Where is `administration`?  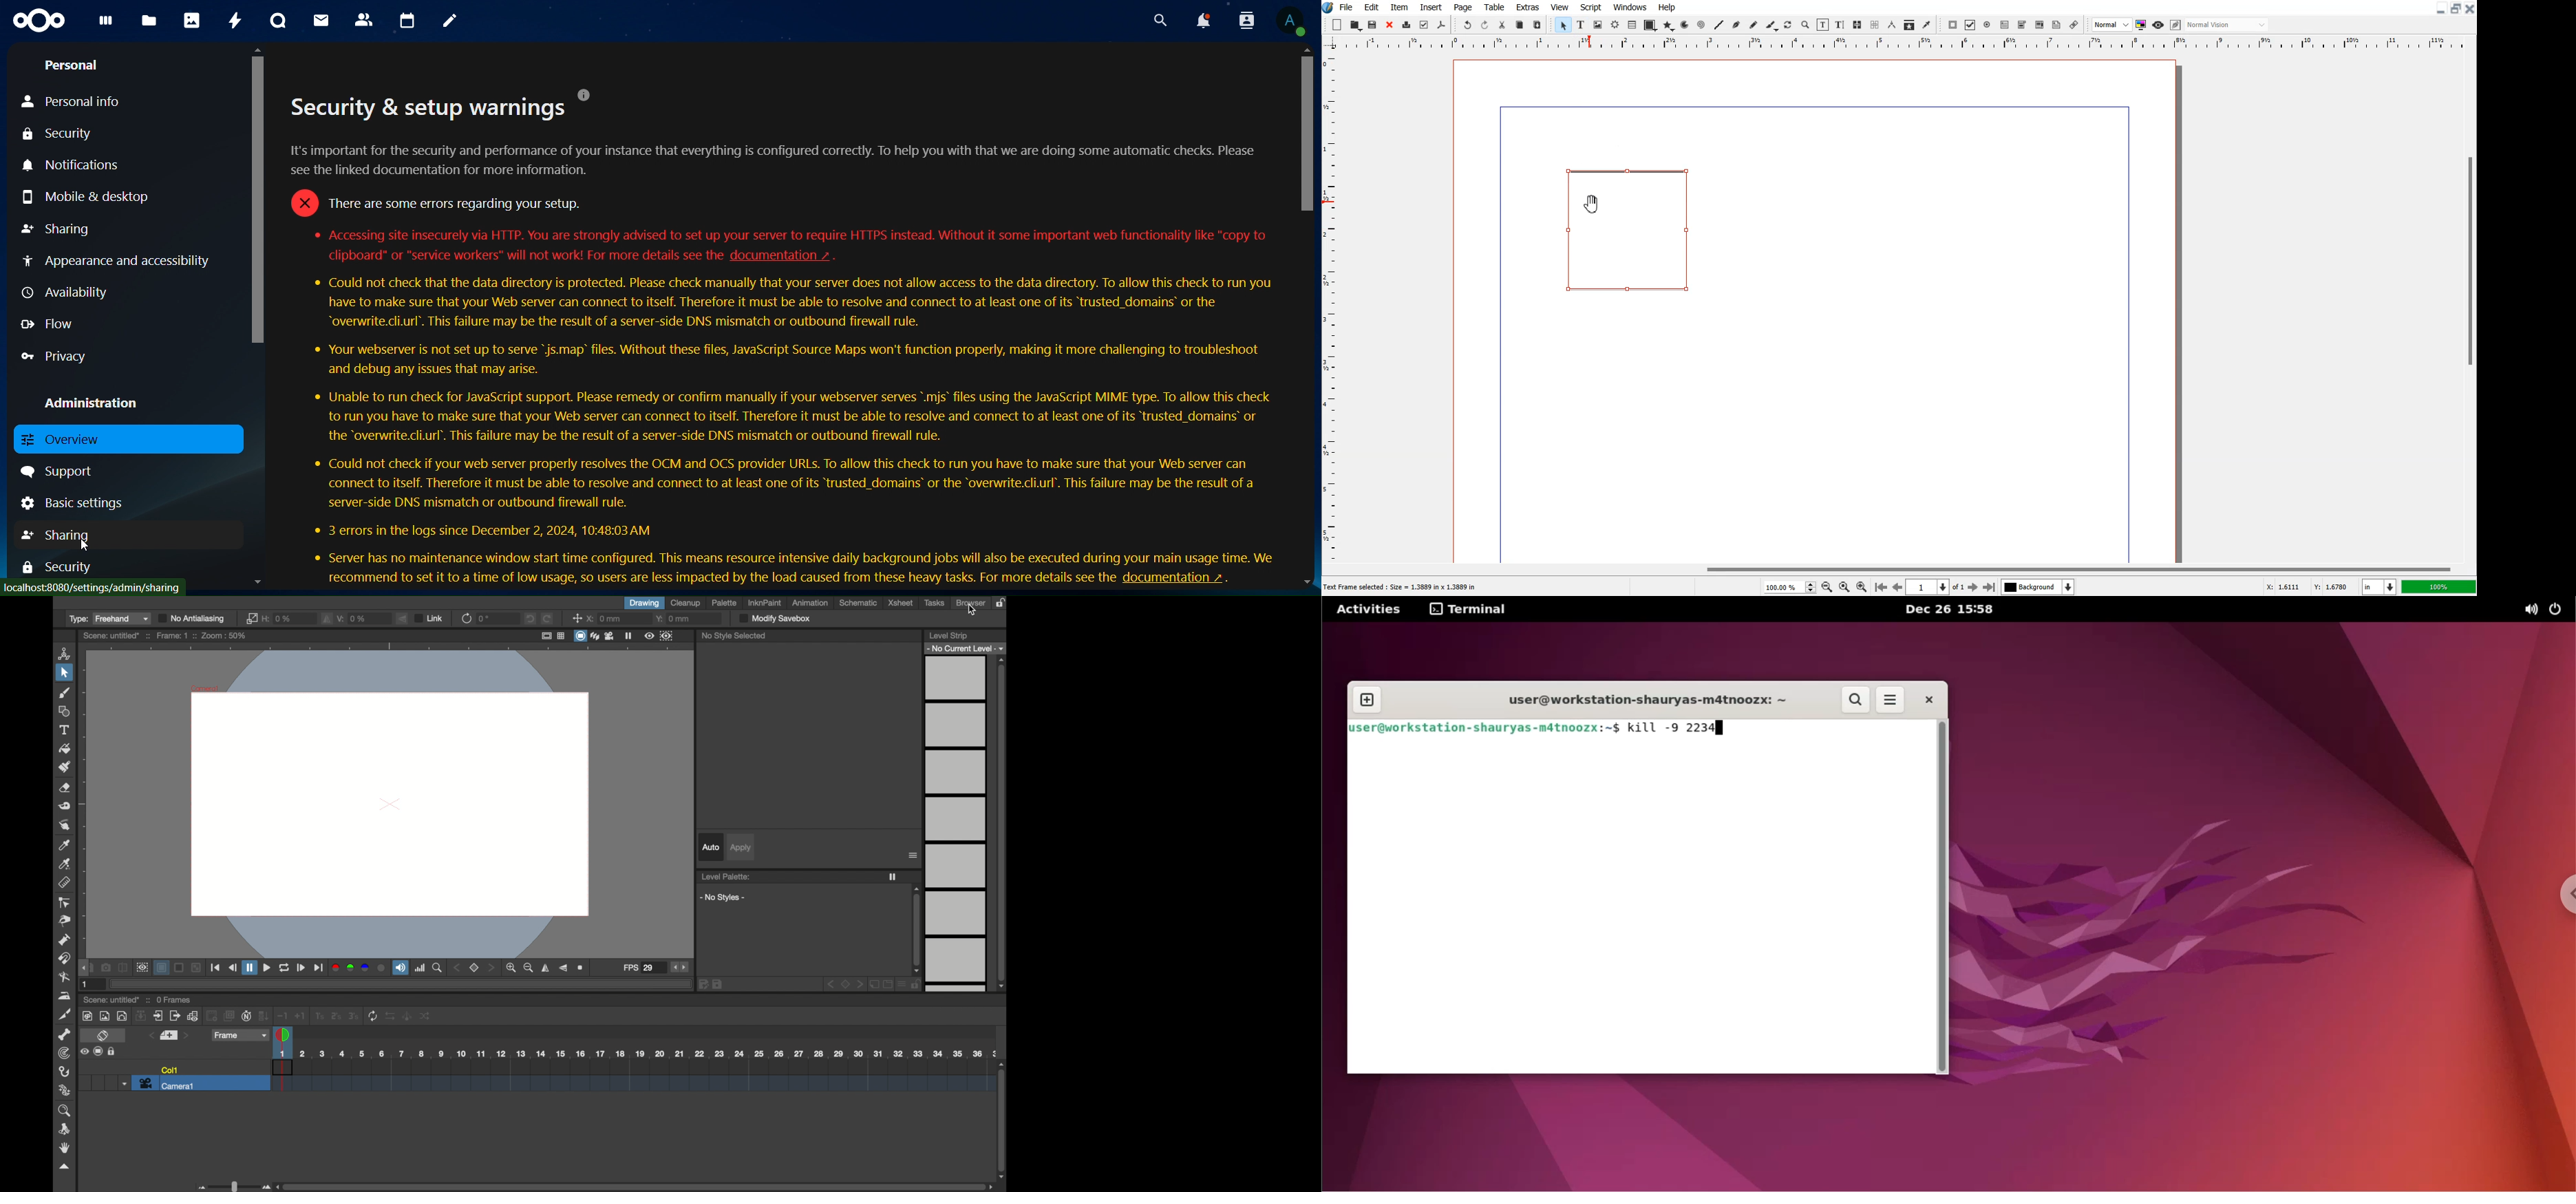
administration is located at coordinates (89, 403).